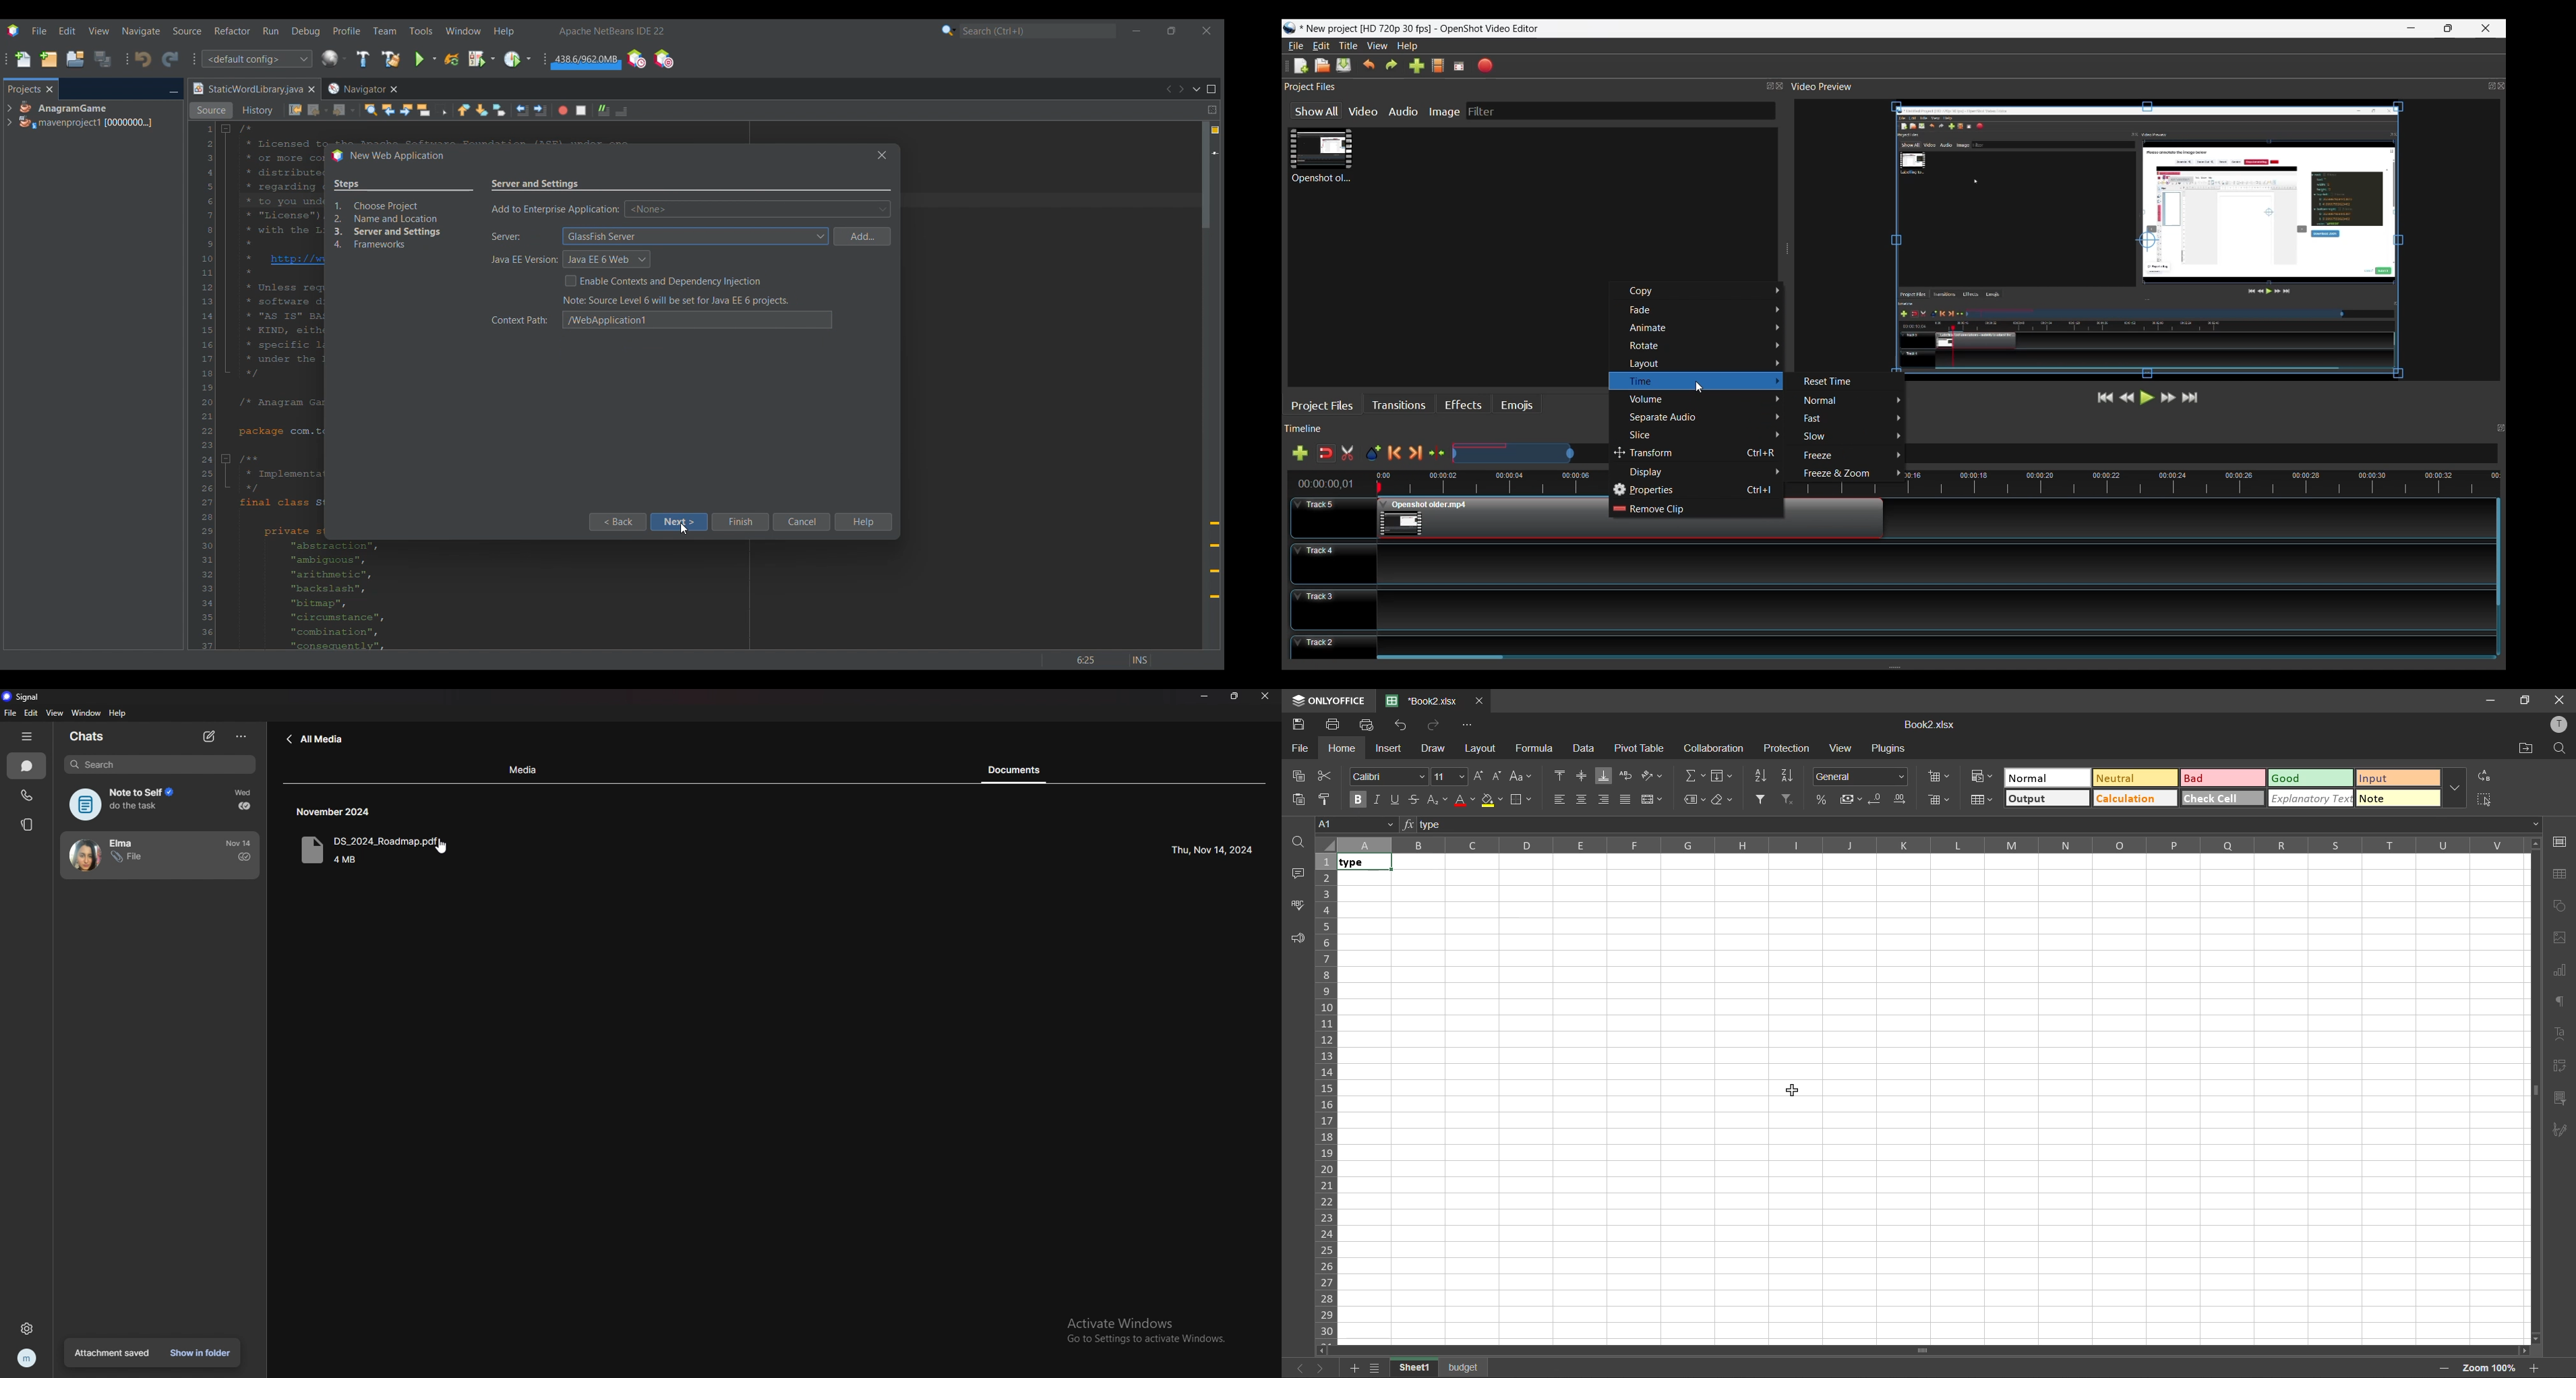  What do you see at coordinates (2455, 787) in the screenshot?
I see `more options` at bounding box center [2455, 787].